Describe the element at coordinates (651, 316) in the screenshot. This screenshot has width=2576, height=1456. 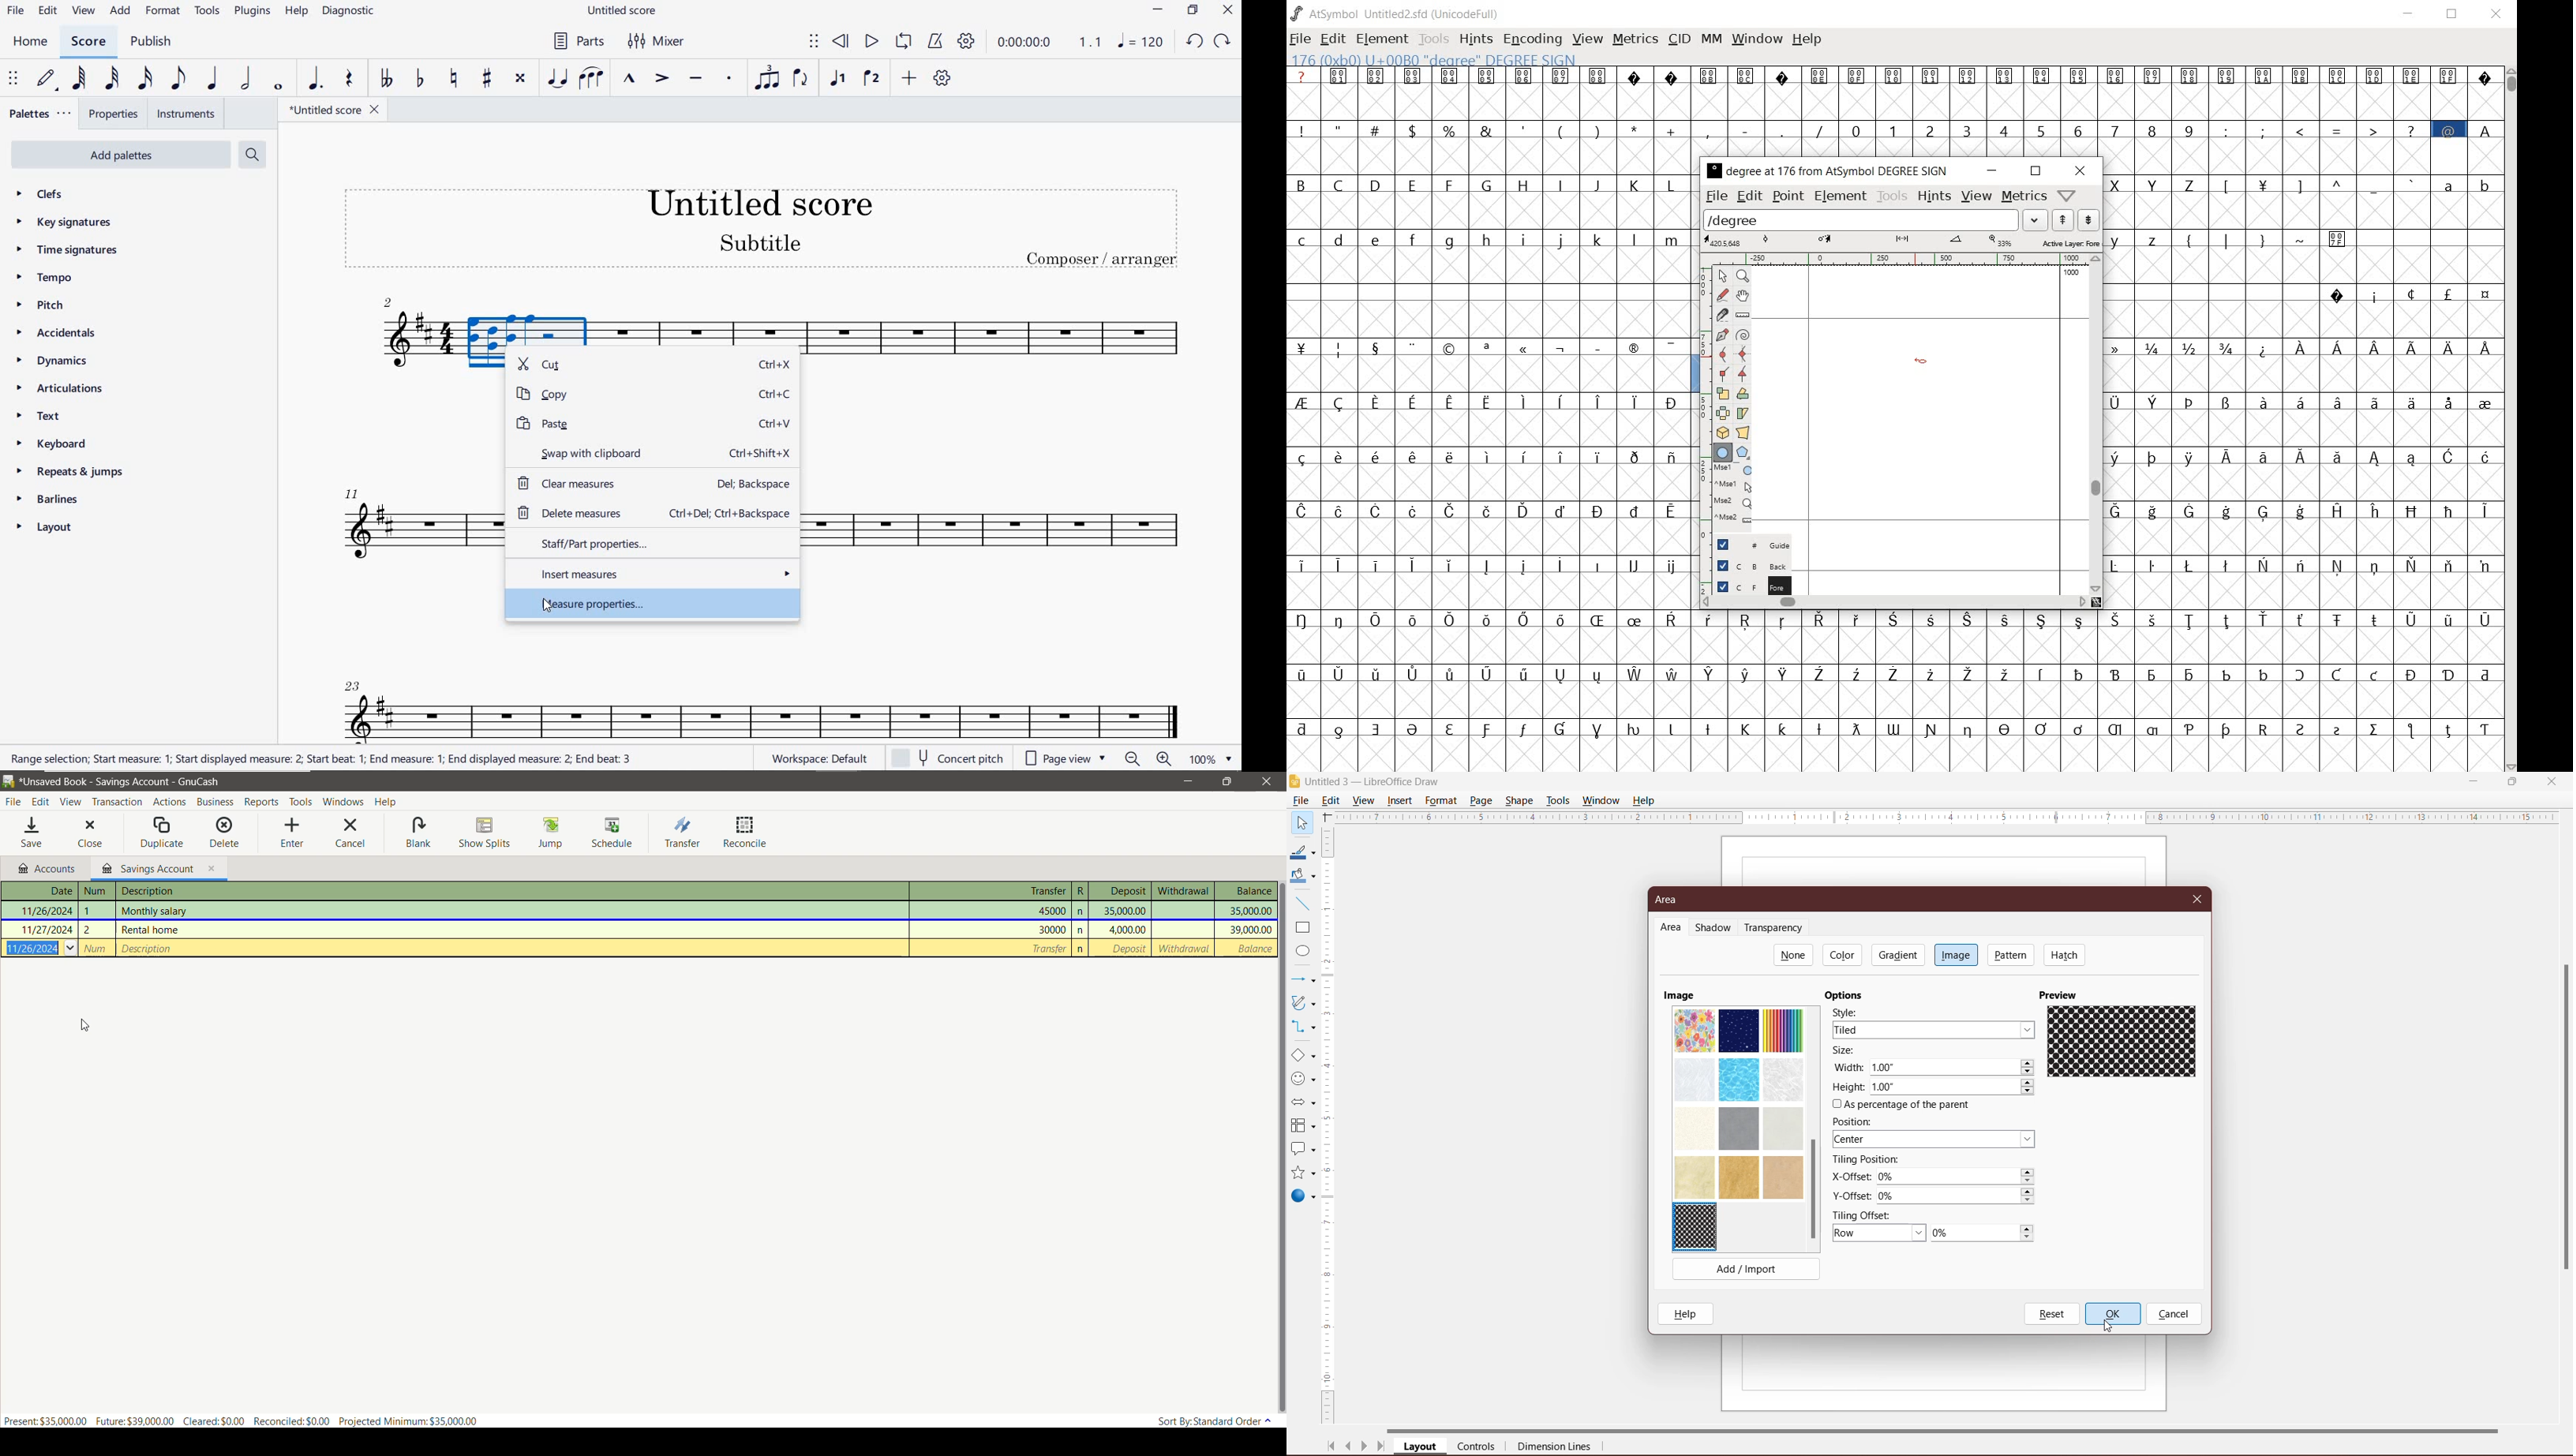
I see `INSTRUMENT: TENOR SAXOPHONE` at that location.